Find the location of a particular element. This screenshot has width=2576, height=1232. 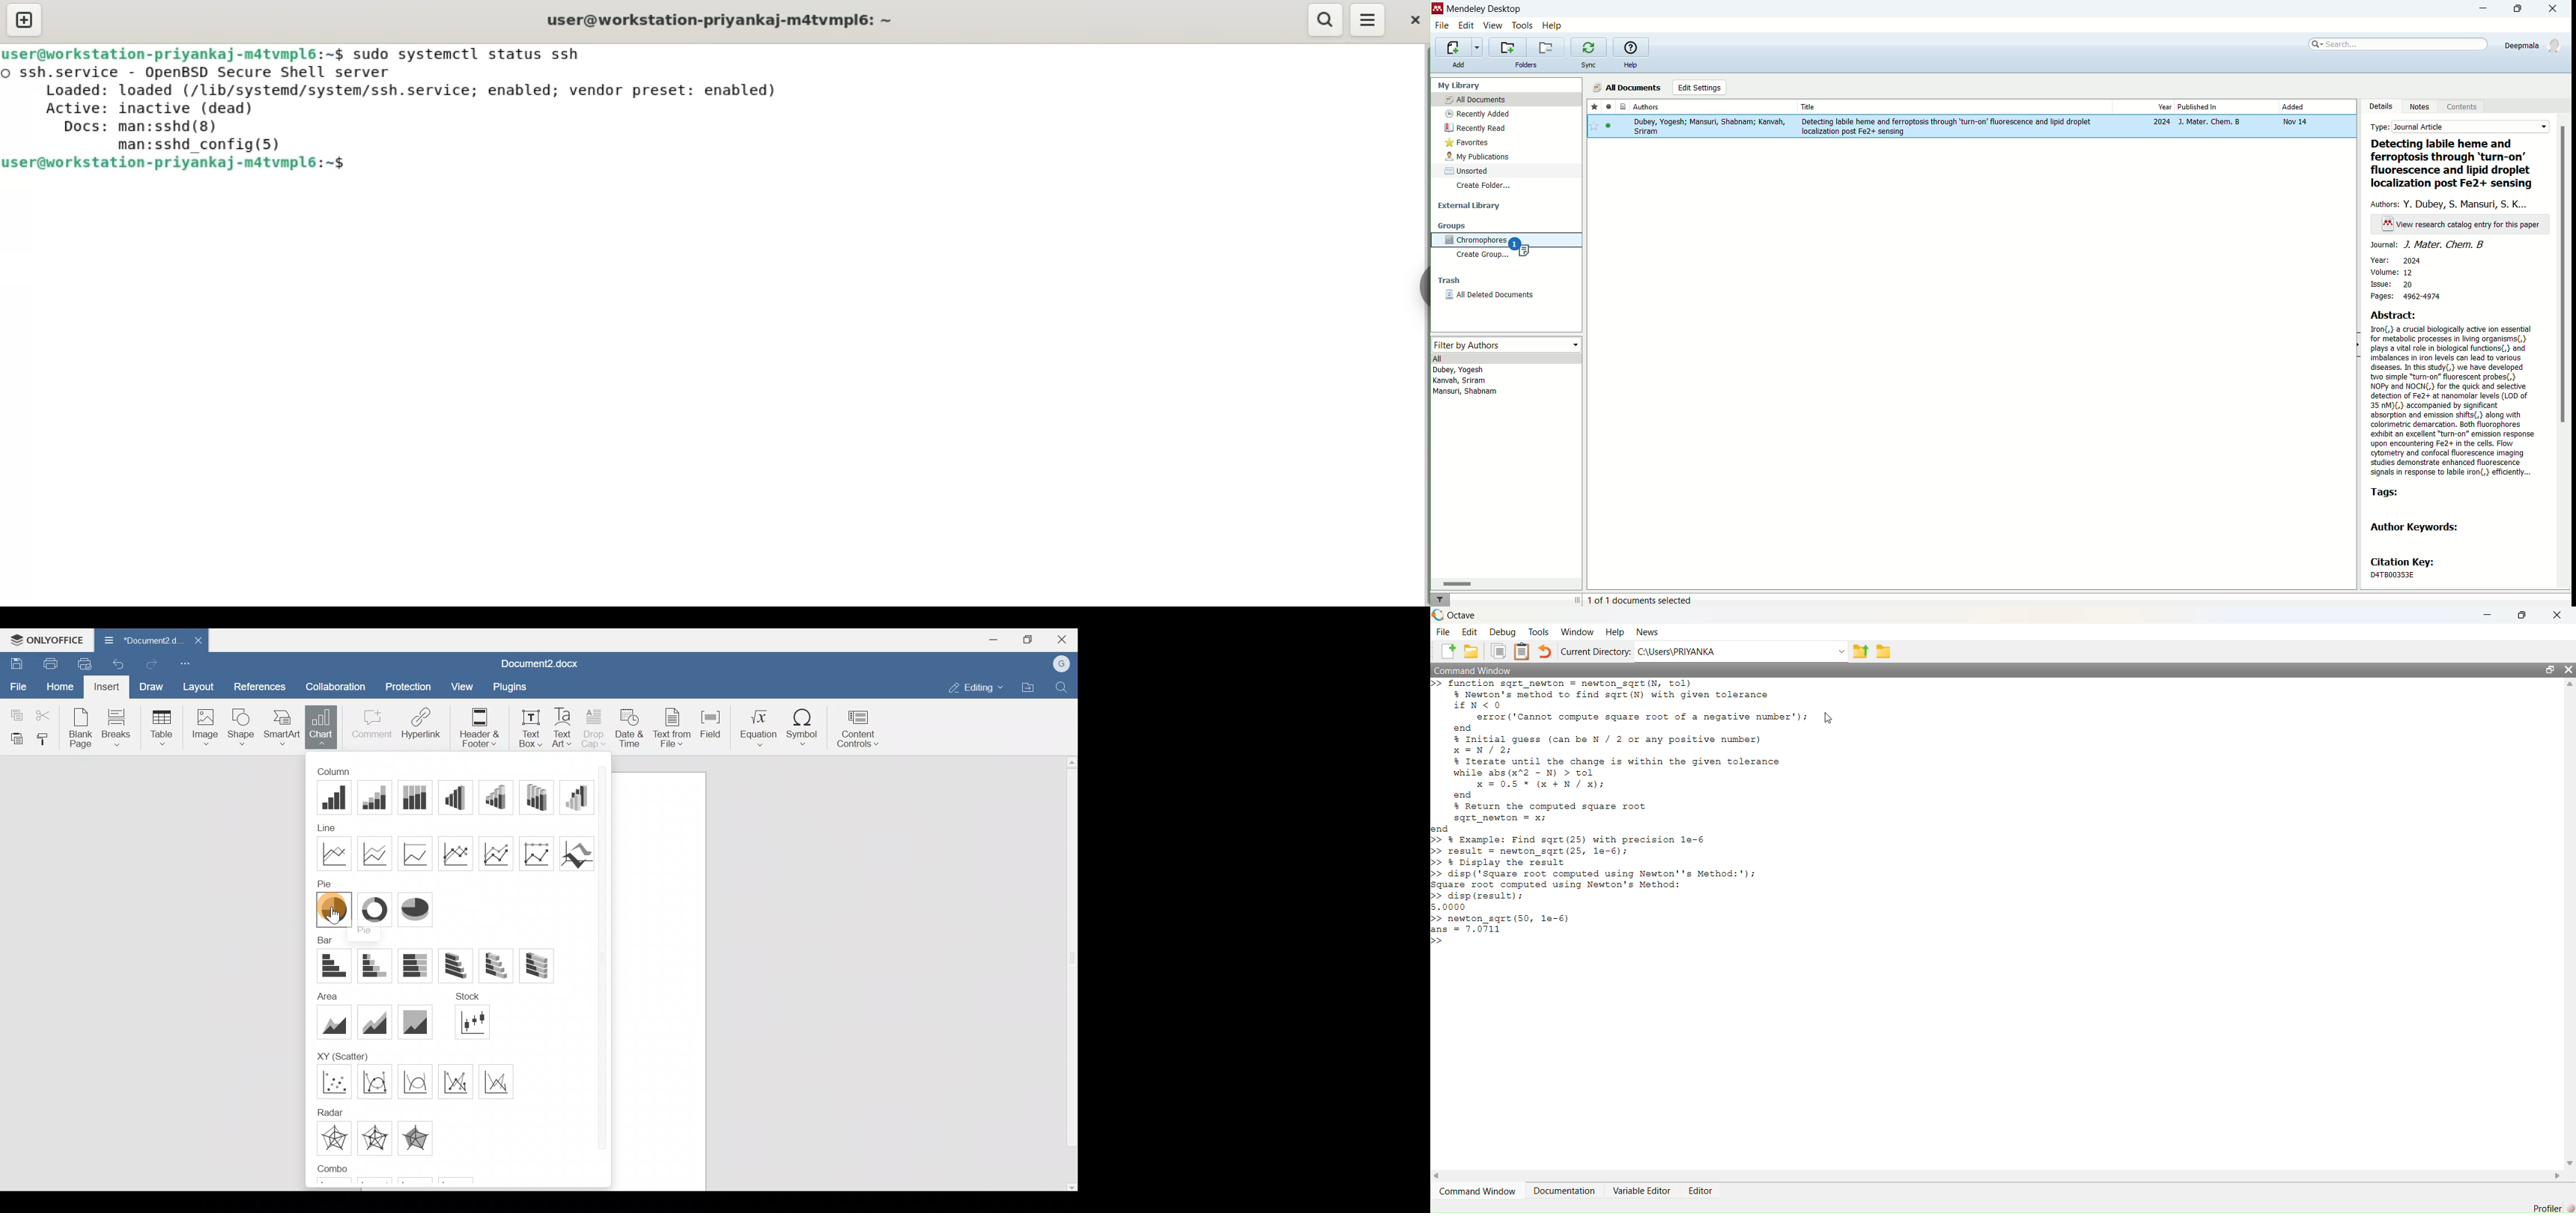

Column is located at coordinates (338, 772).